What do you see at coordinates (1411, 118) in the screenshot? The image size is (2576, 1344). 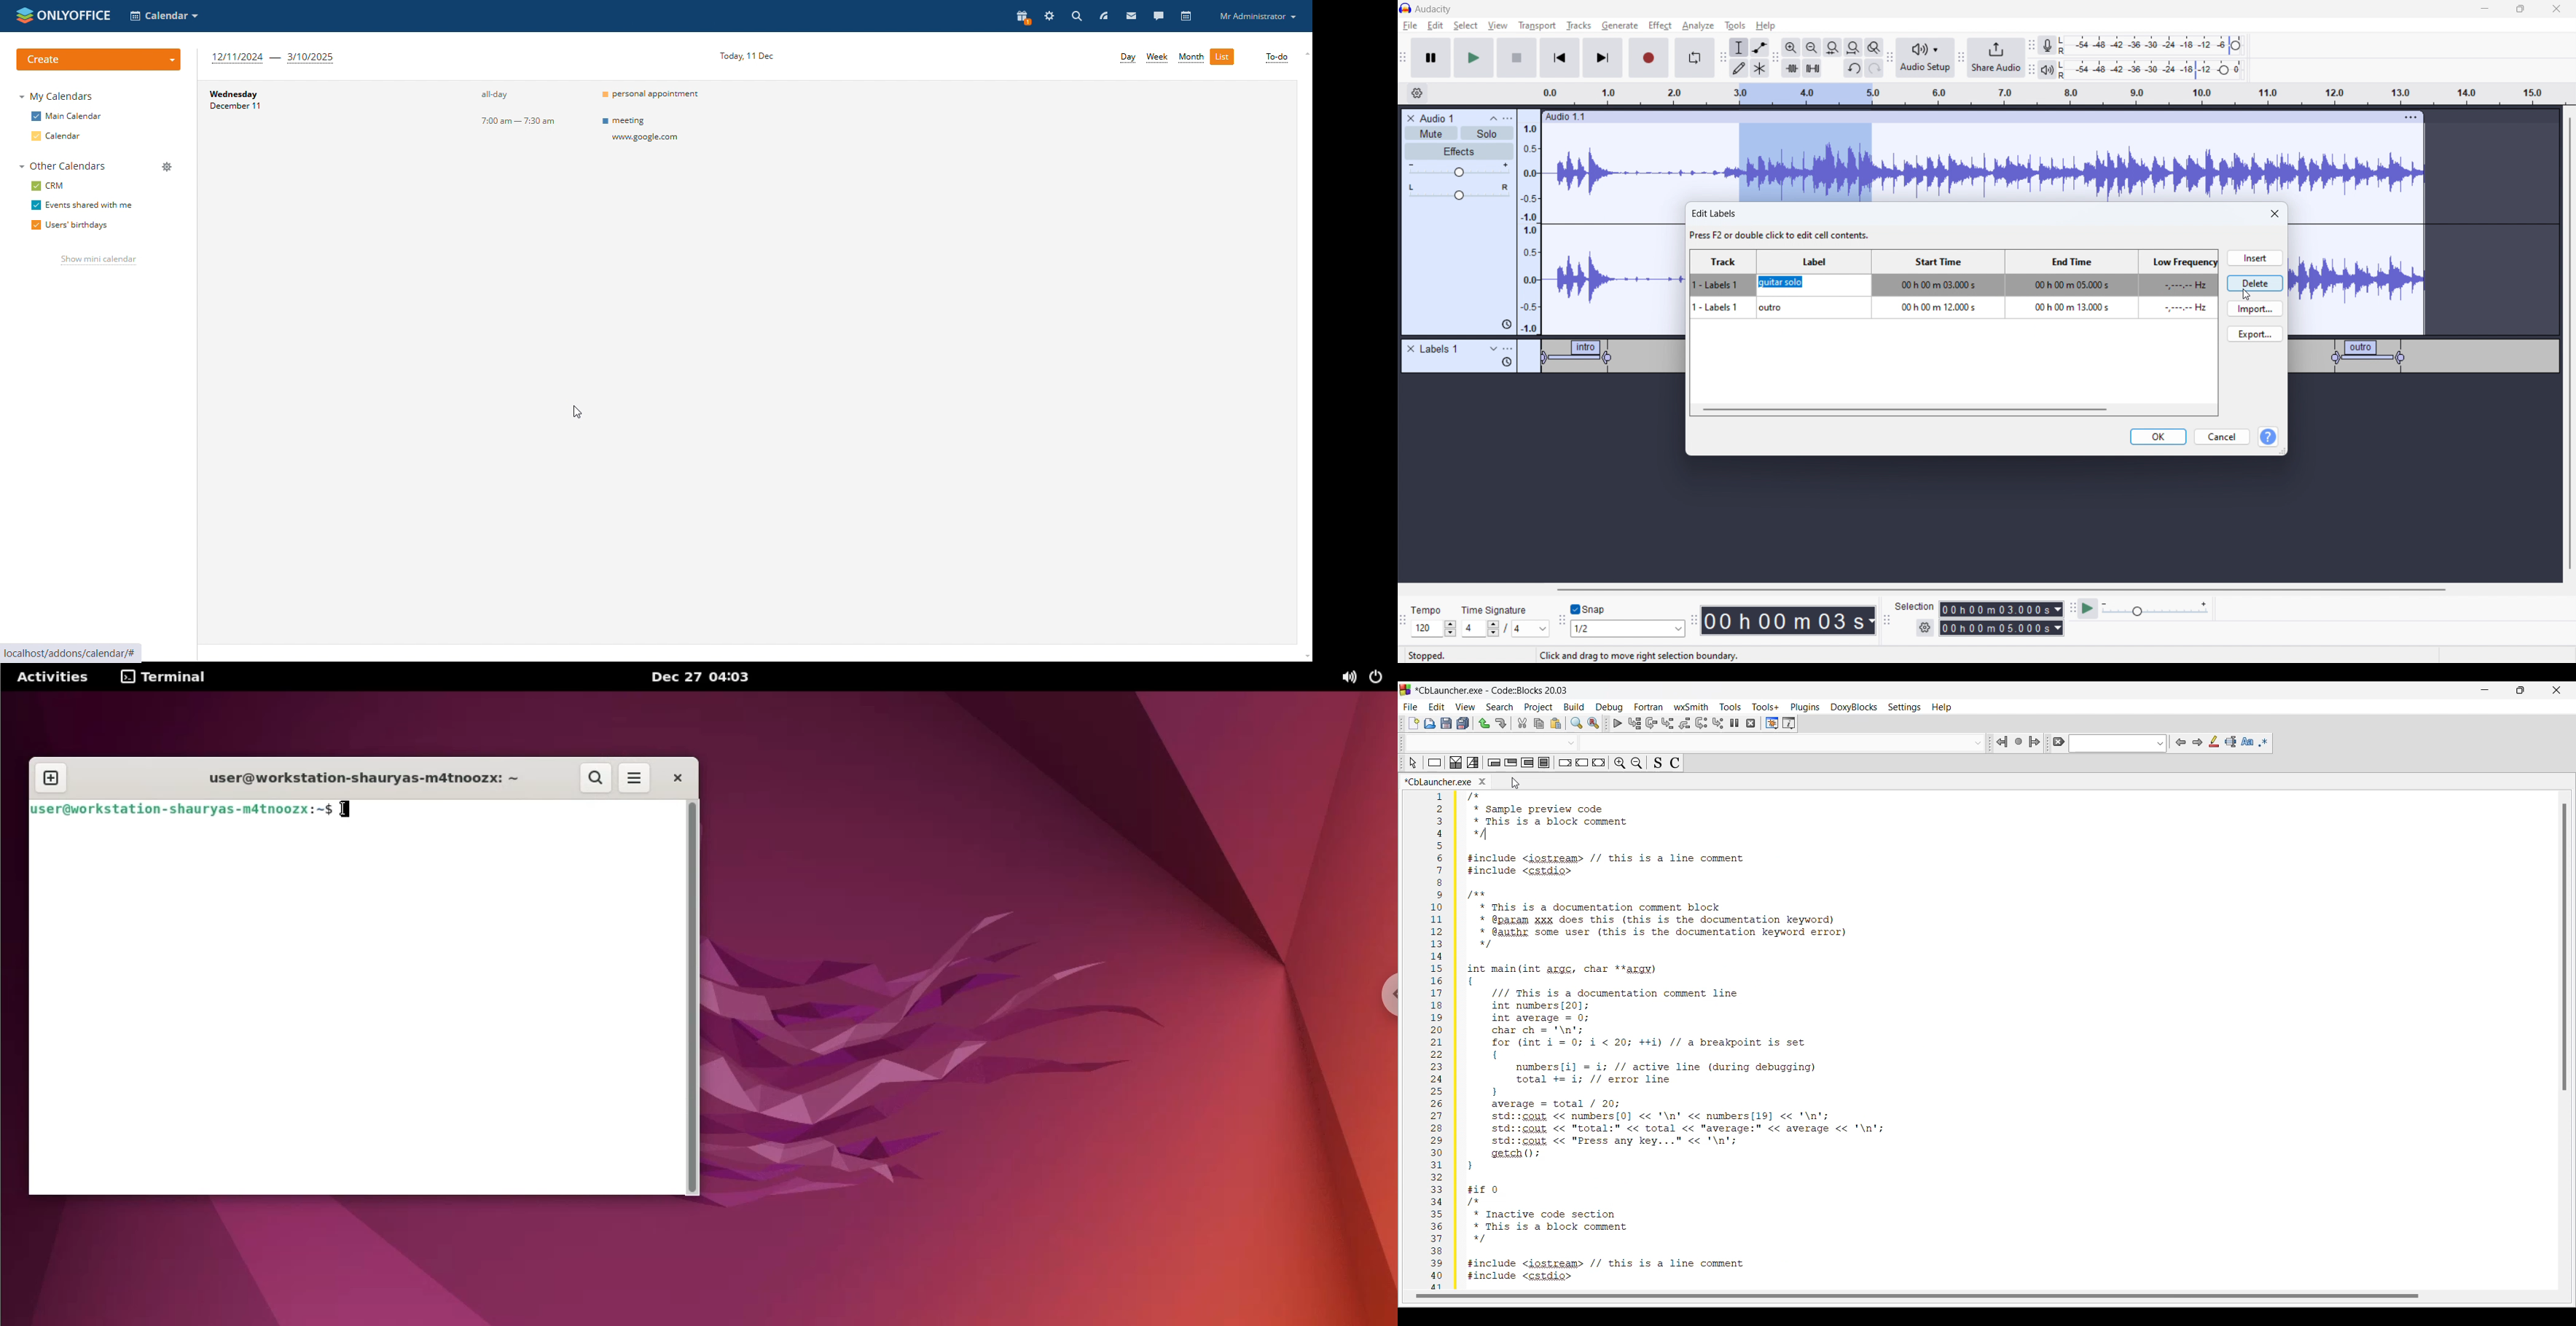 I see `remove track` at bounding box center [1411, 118].